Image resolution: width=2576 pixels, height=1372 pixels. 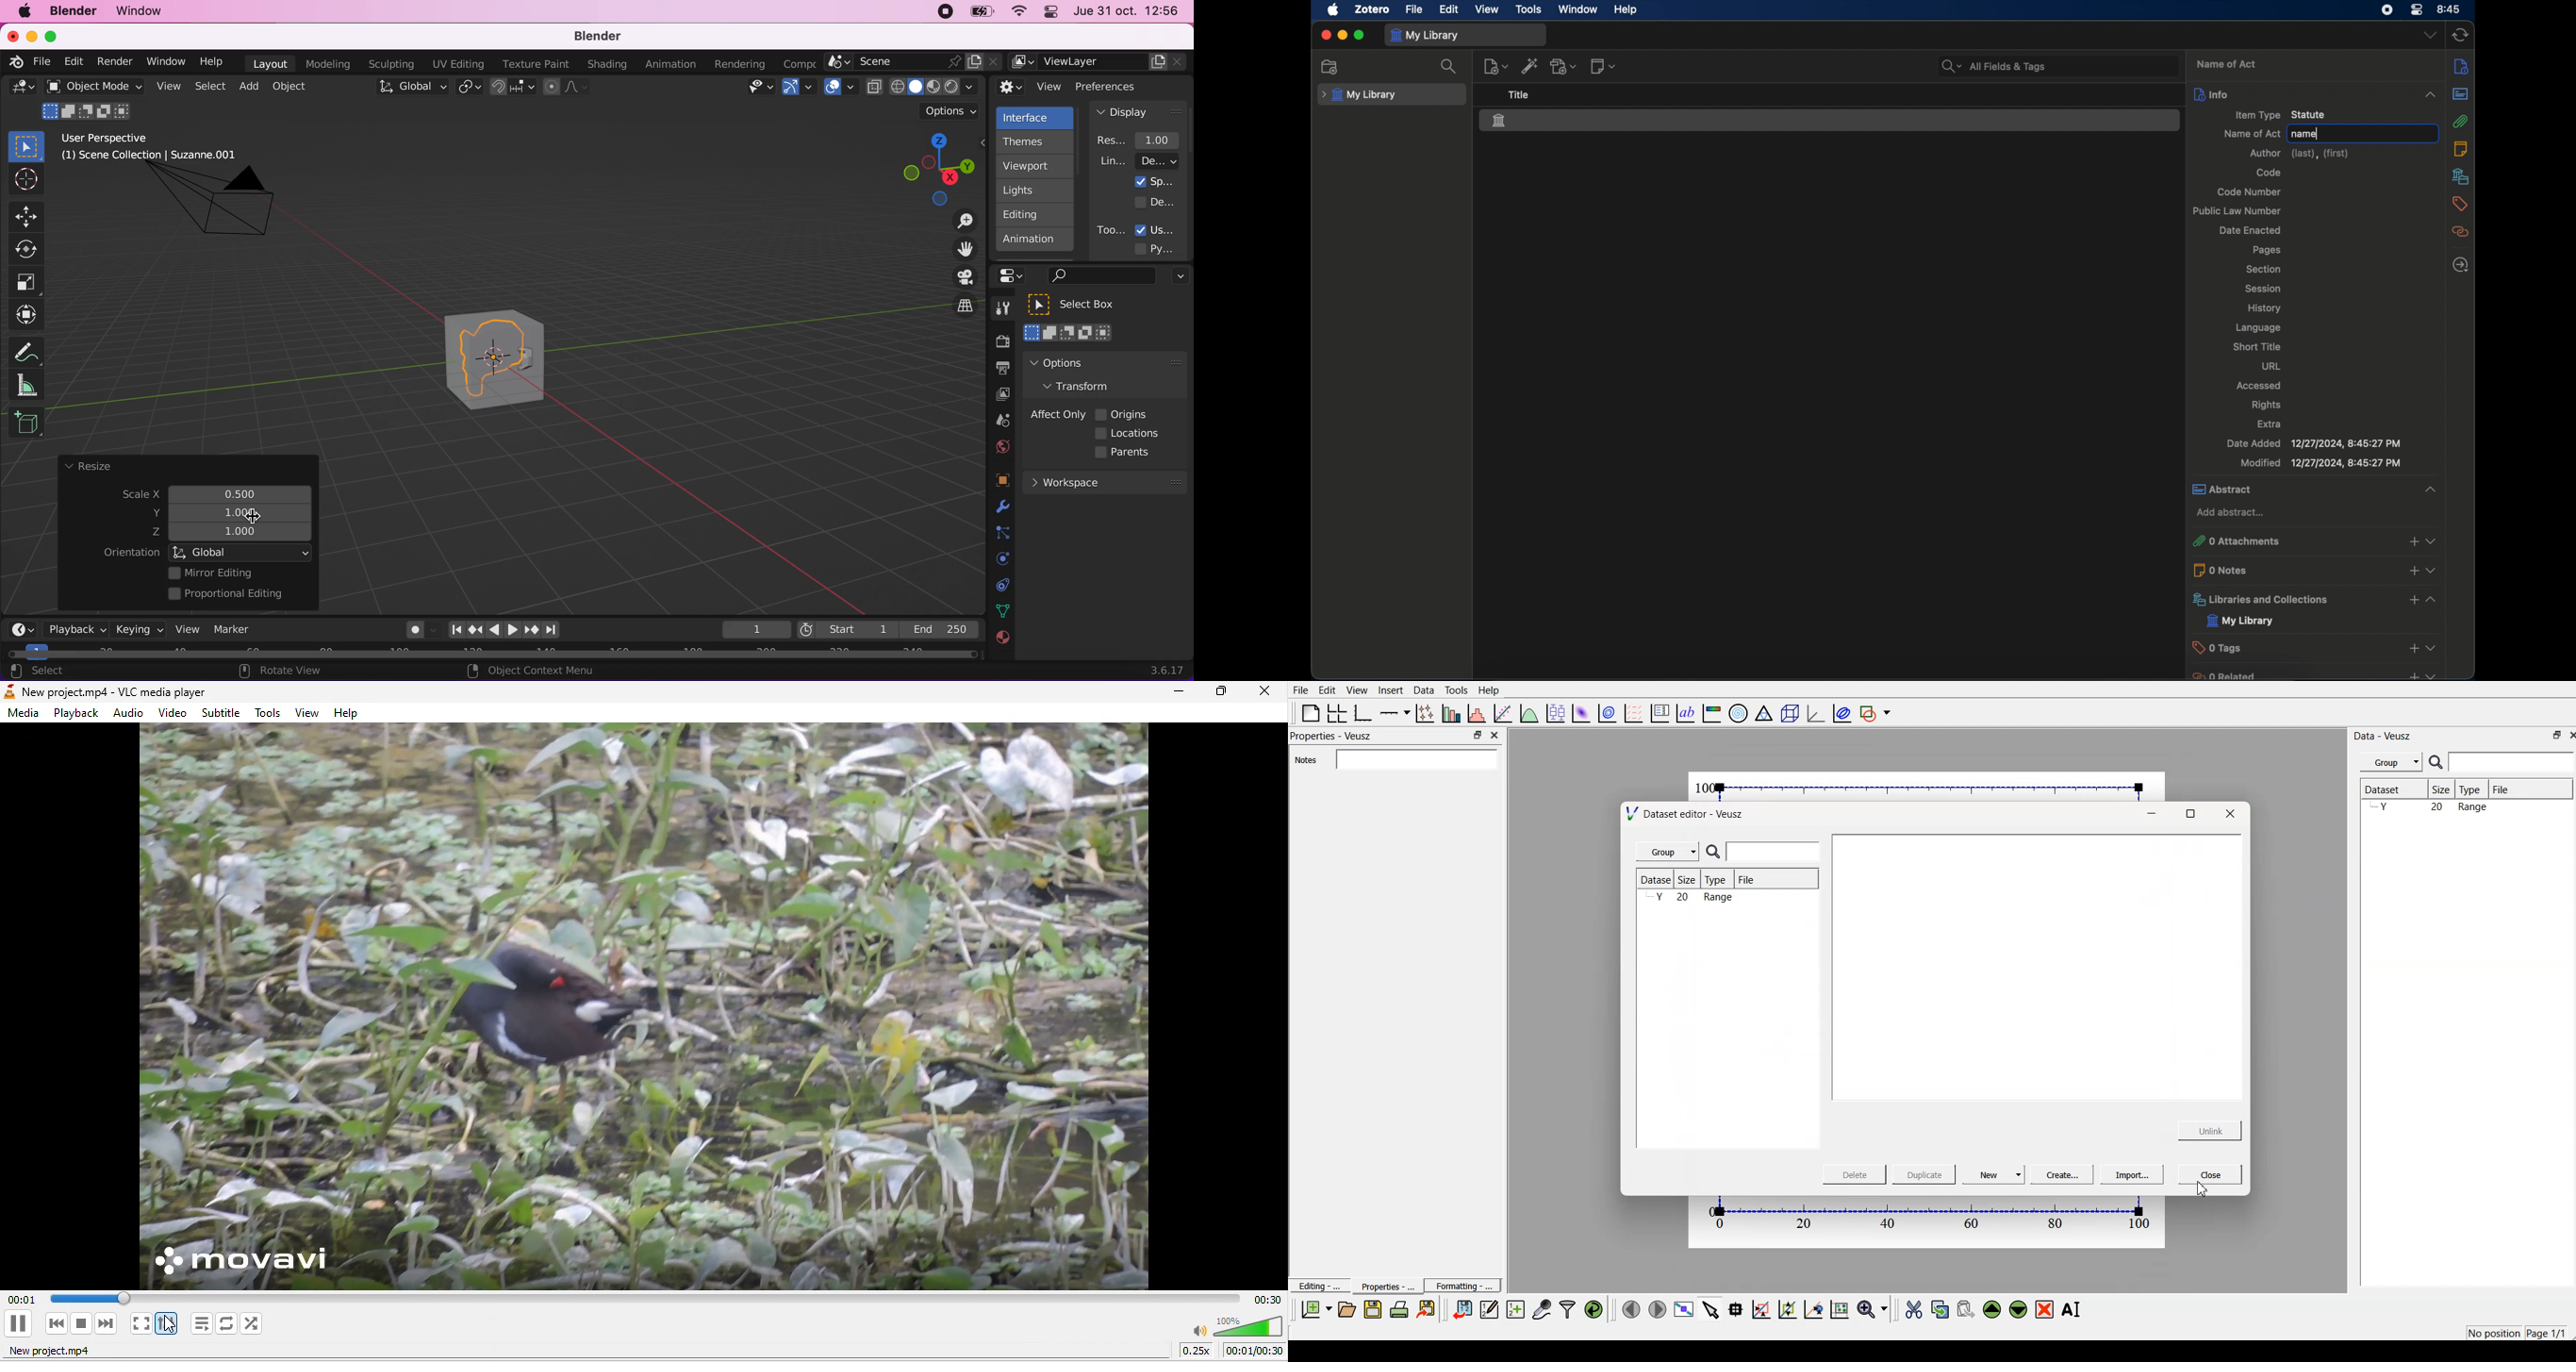 I want to click on render, so click(x=114, y=62).